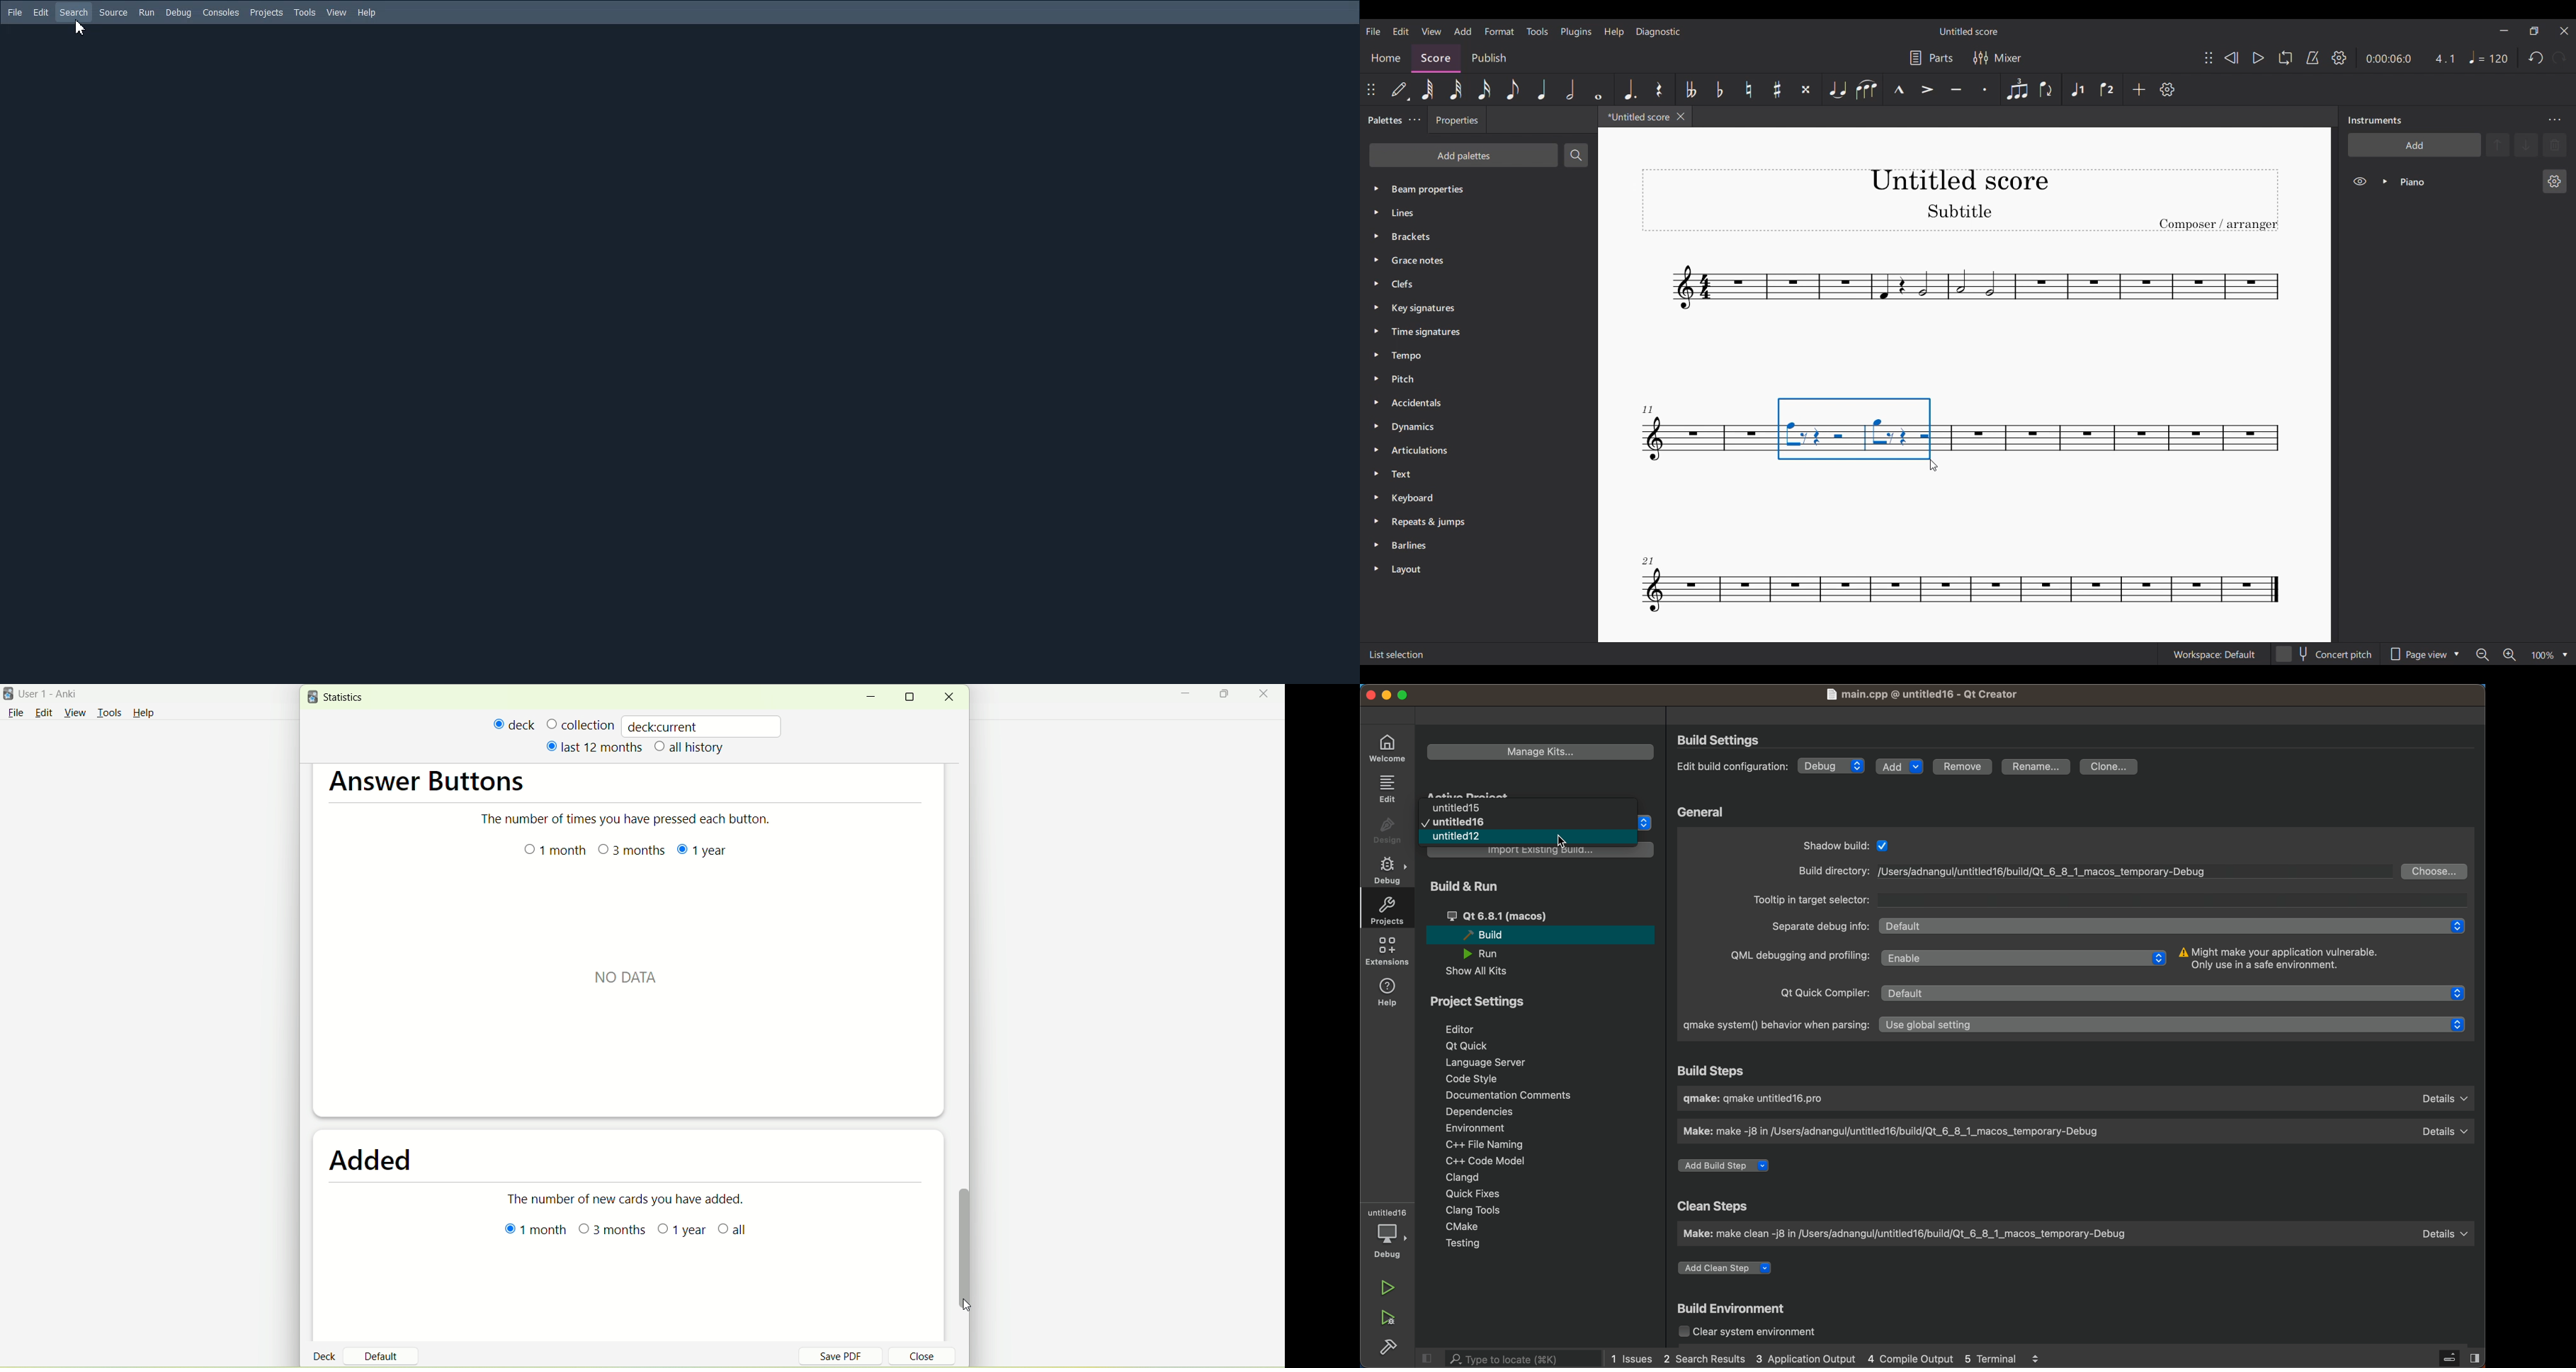 The width and height of the screenshot is (2576, 1372). Describe the element at coordinates (1414, 120) in the screenshot. I see `More settings` at that location.